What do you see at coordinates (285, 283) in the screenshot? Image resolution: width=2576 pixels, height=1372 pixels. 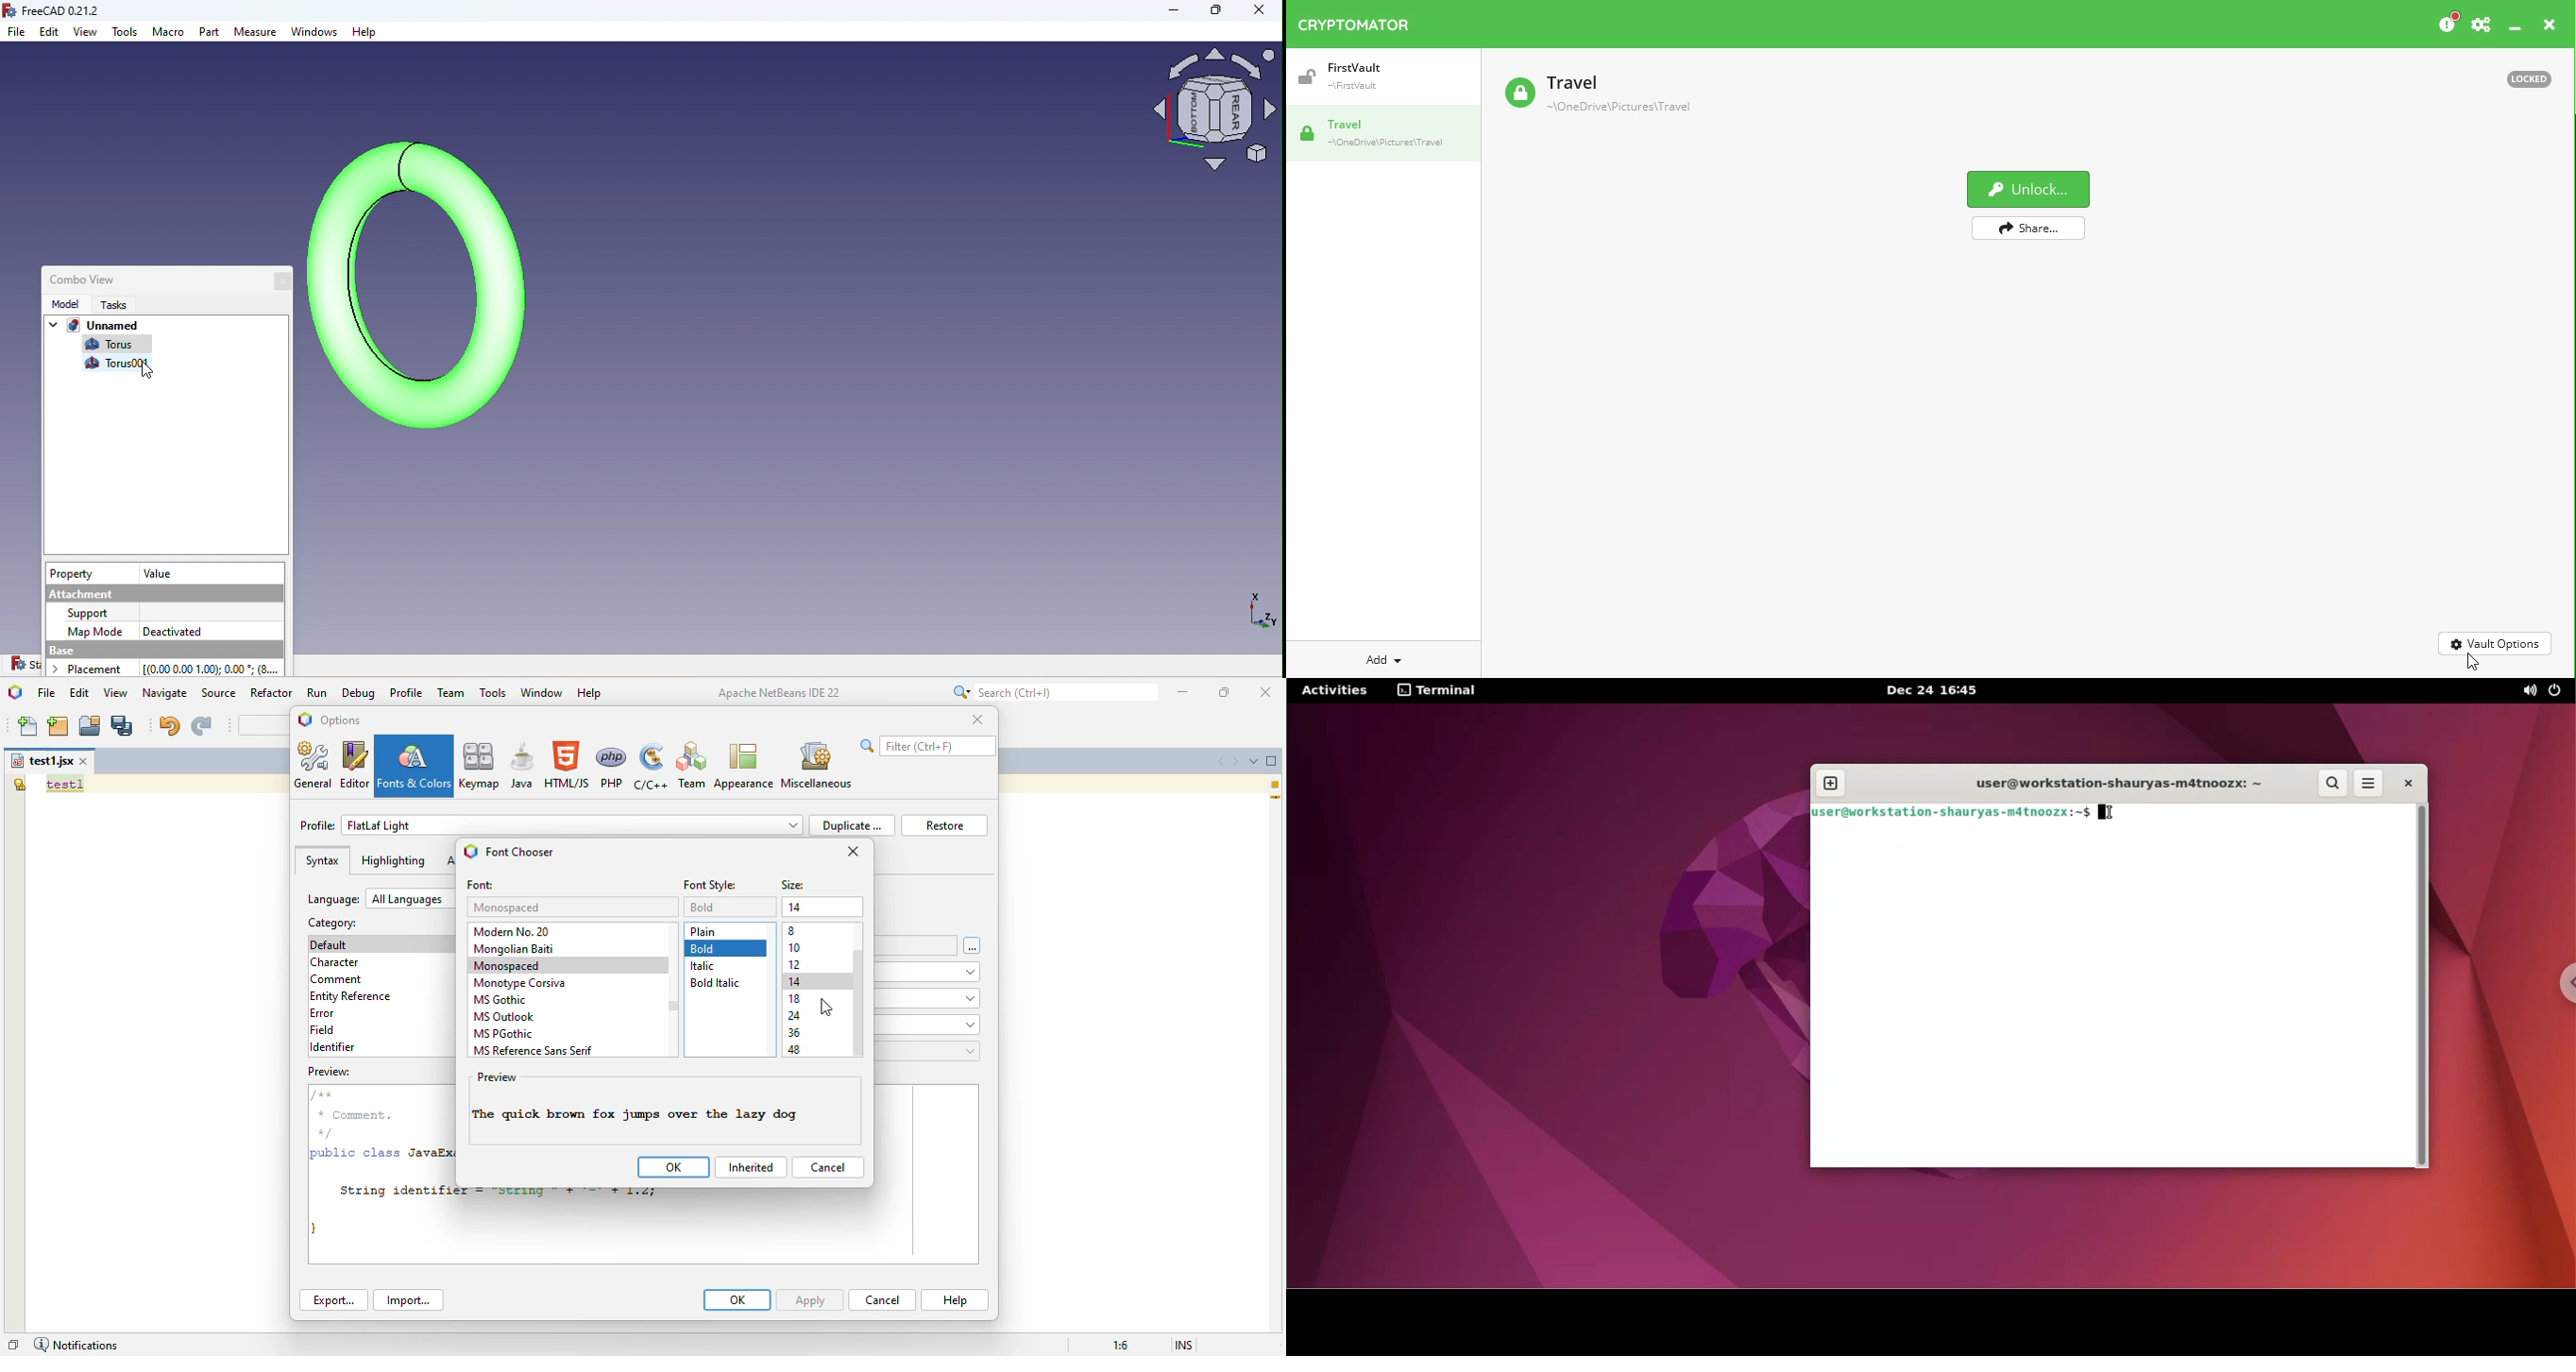 I see `Close` at bounding box center [285, 283].